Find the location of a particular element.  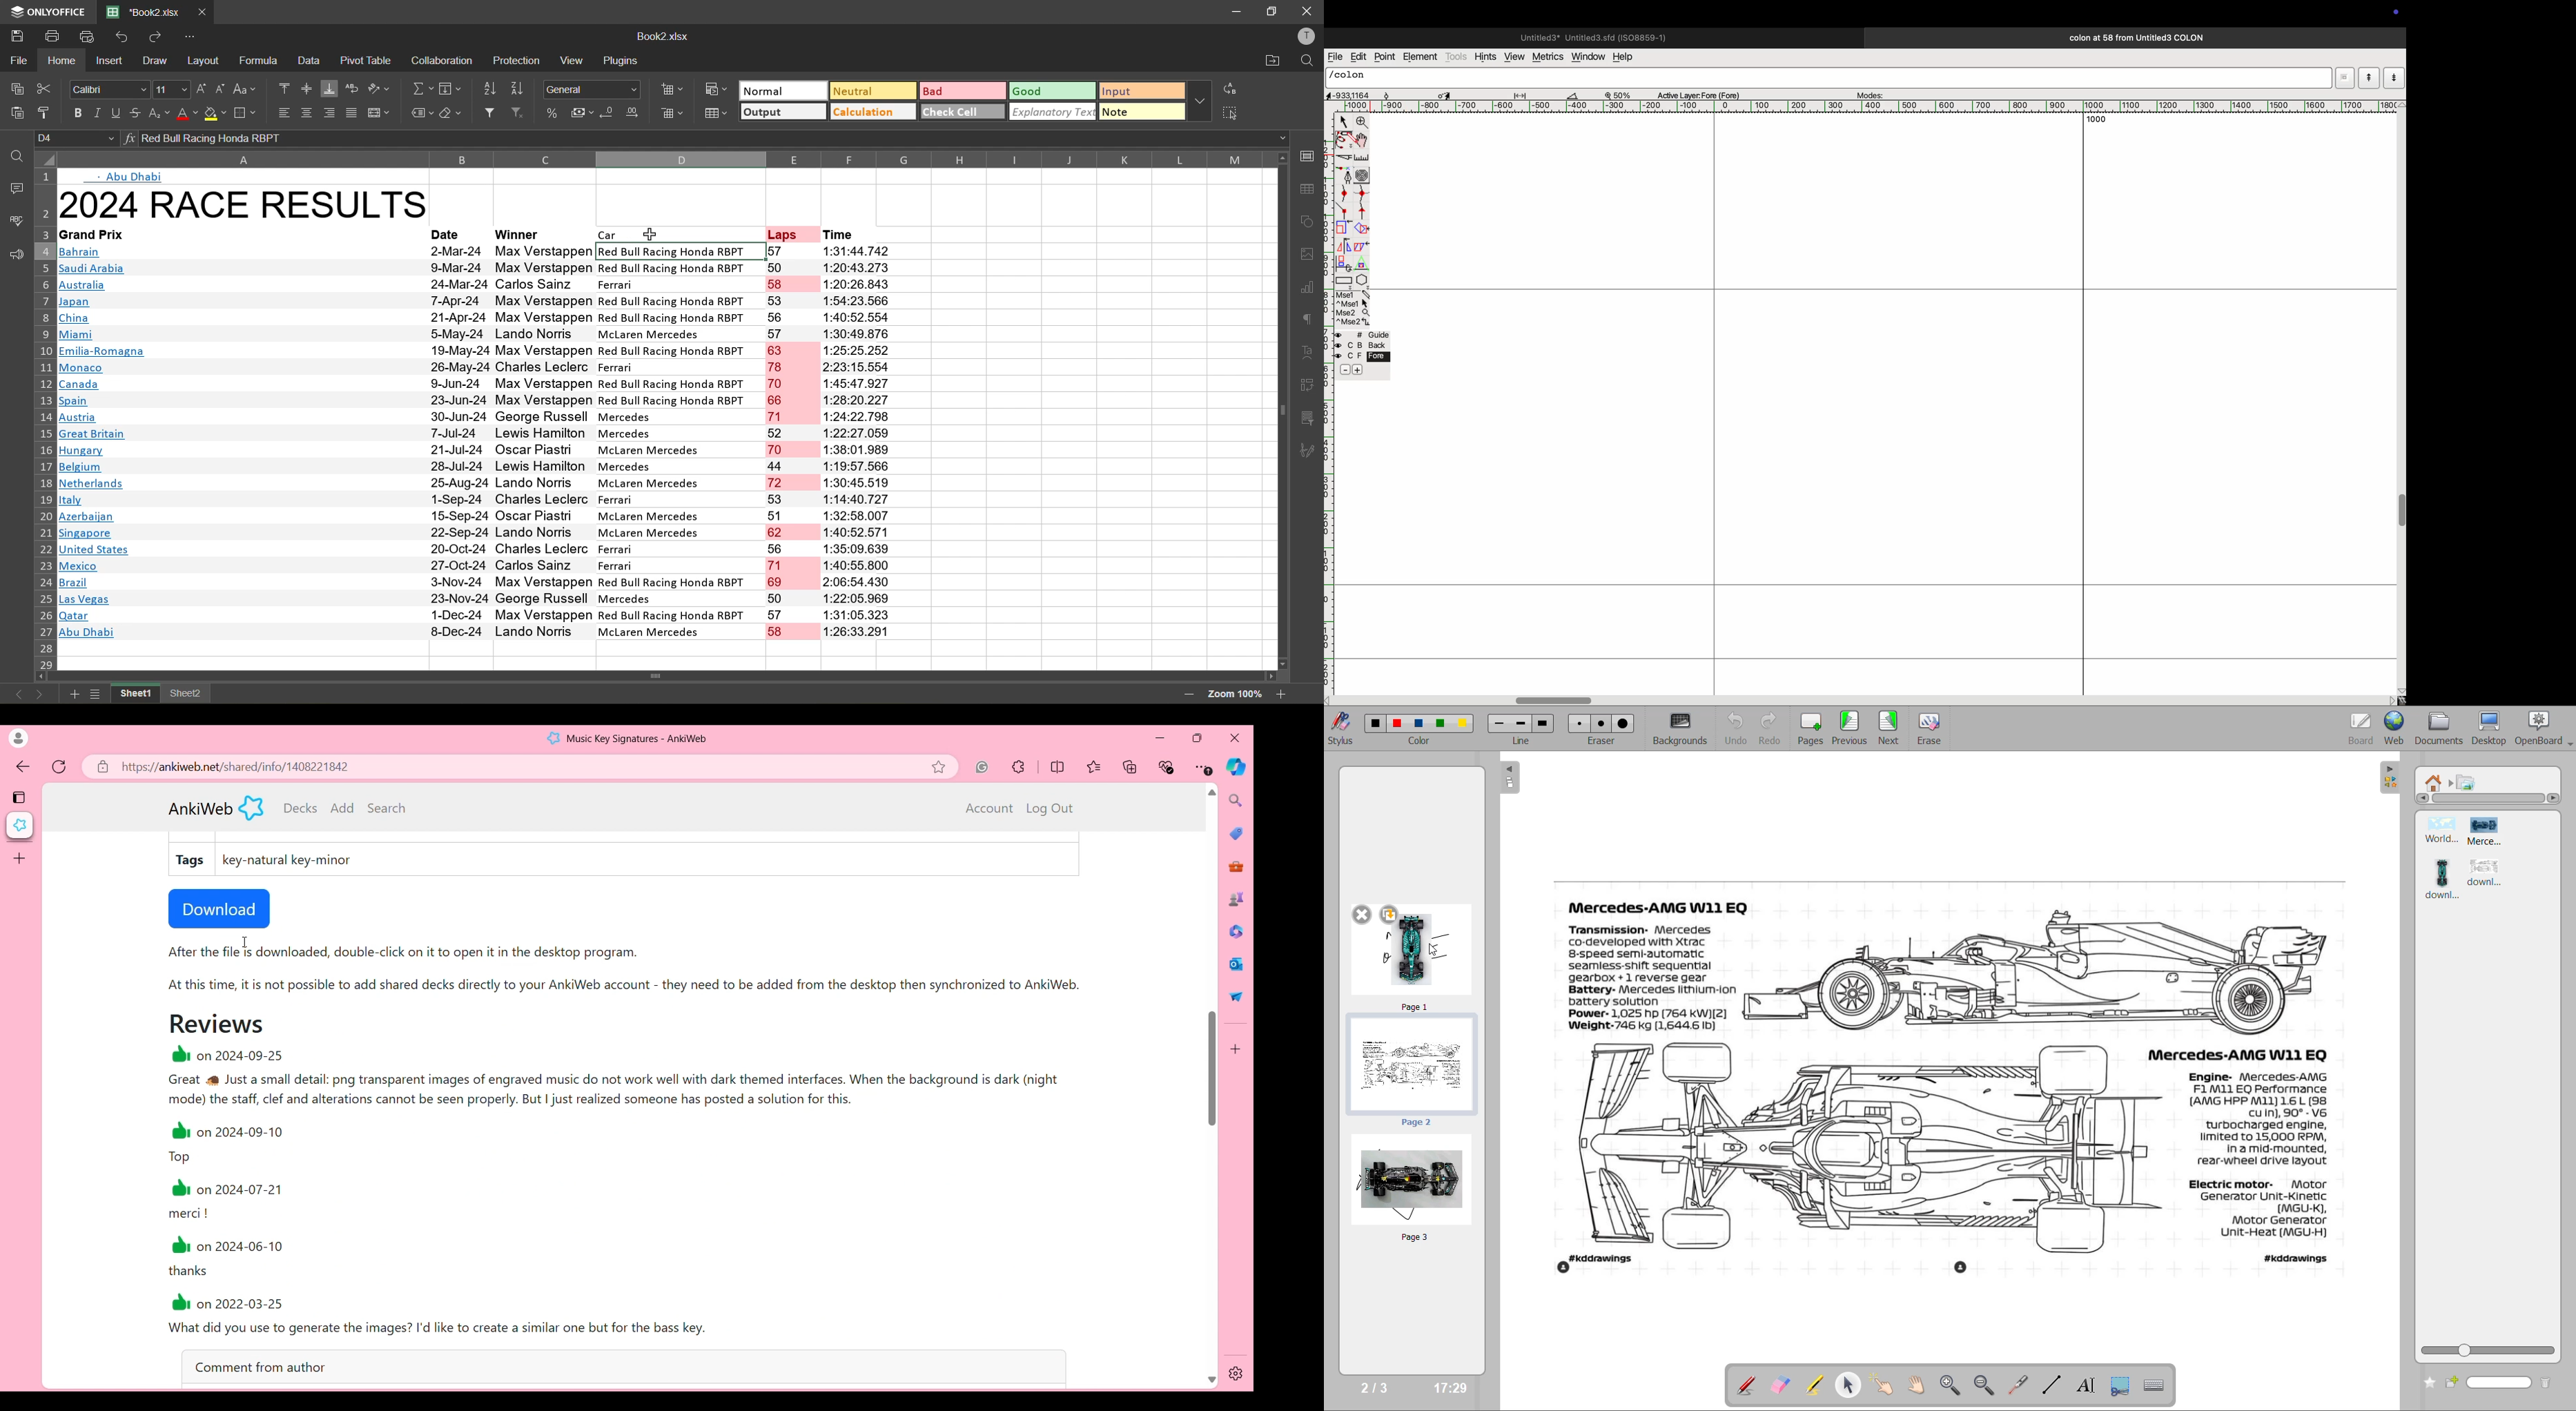

toggler is located at coordinates (1554, 700).